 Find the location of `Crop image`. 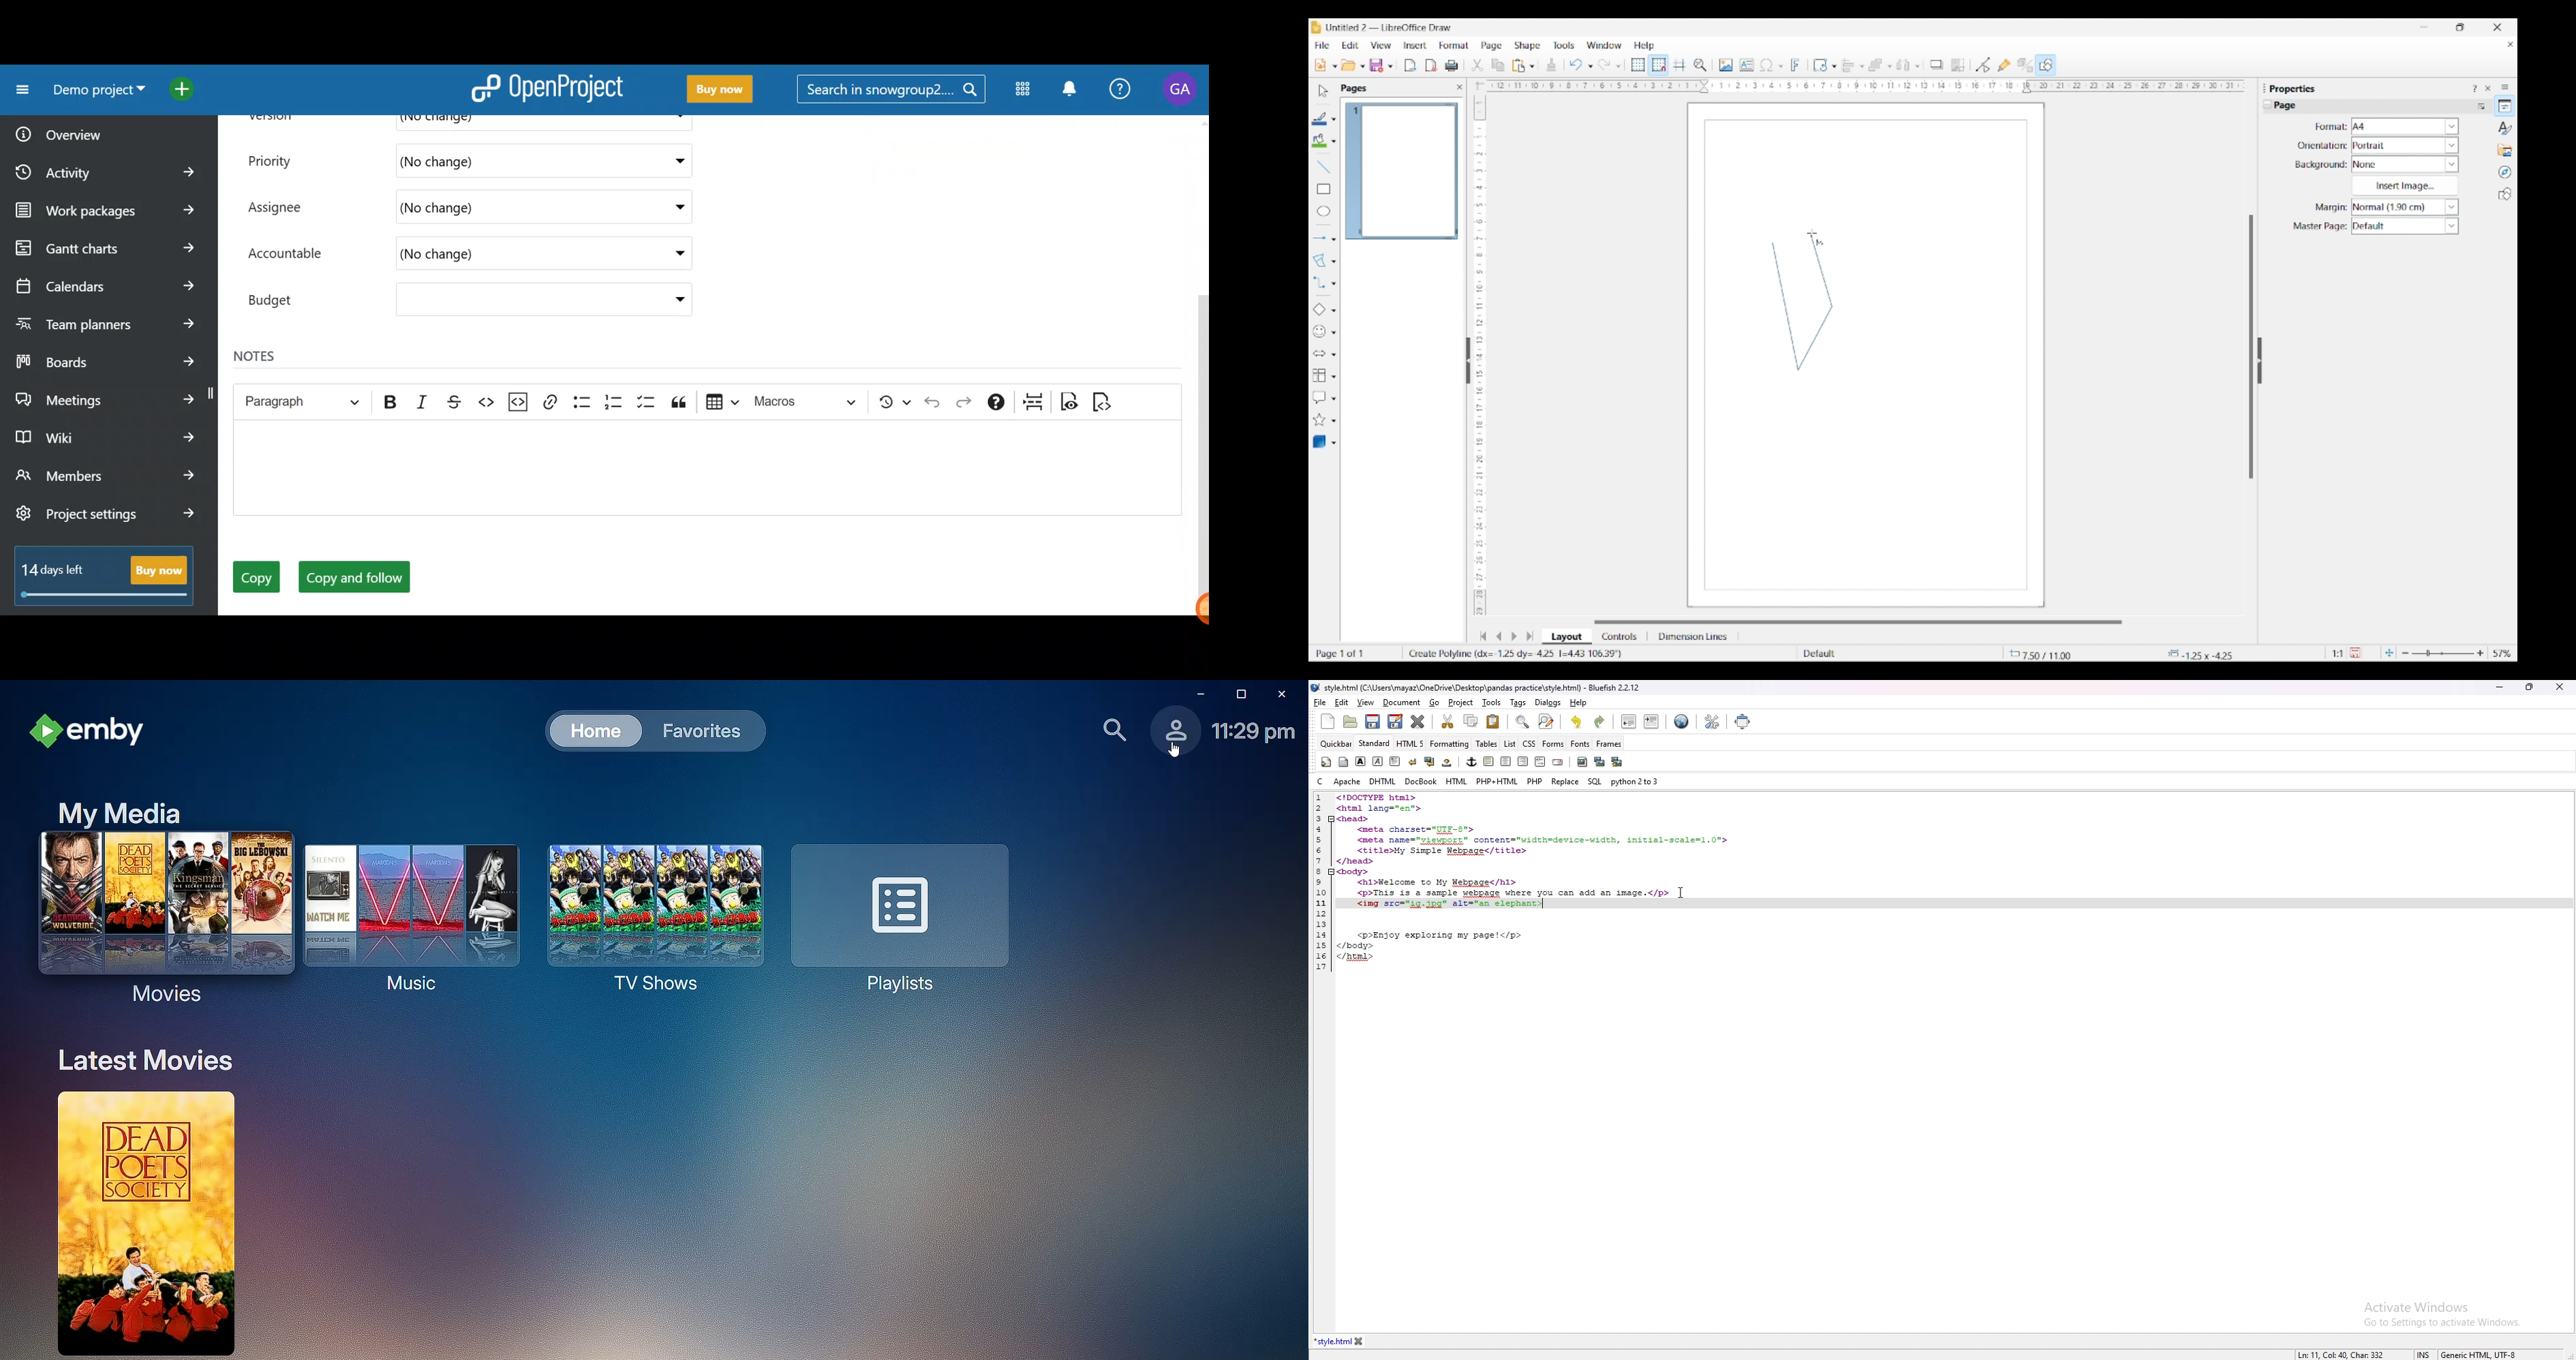

Crop image is located at coordinates (1958, 65).